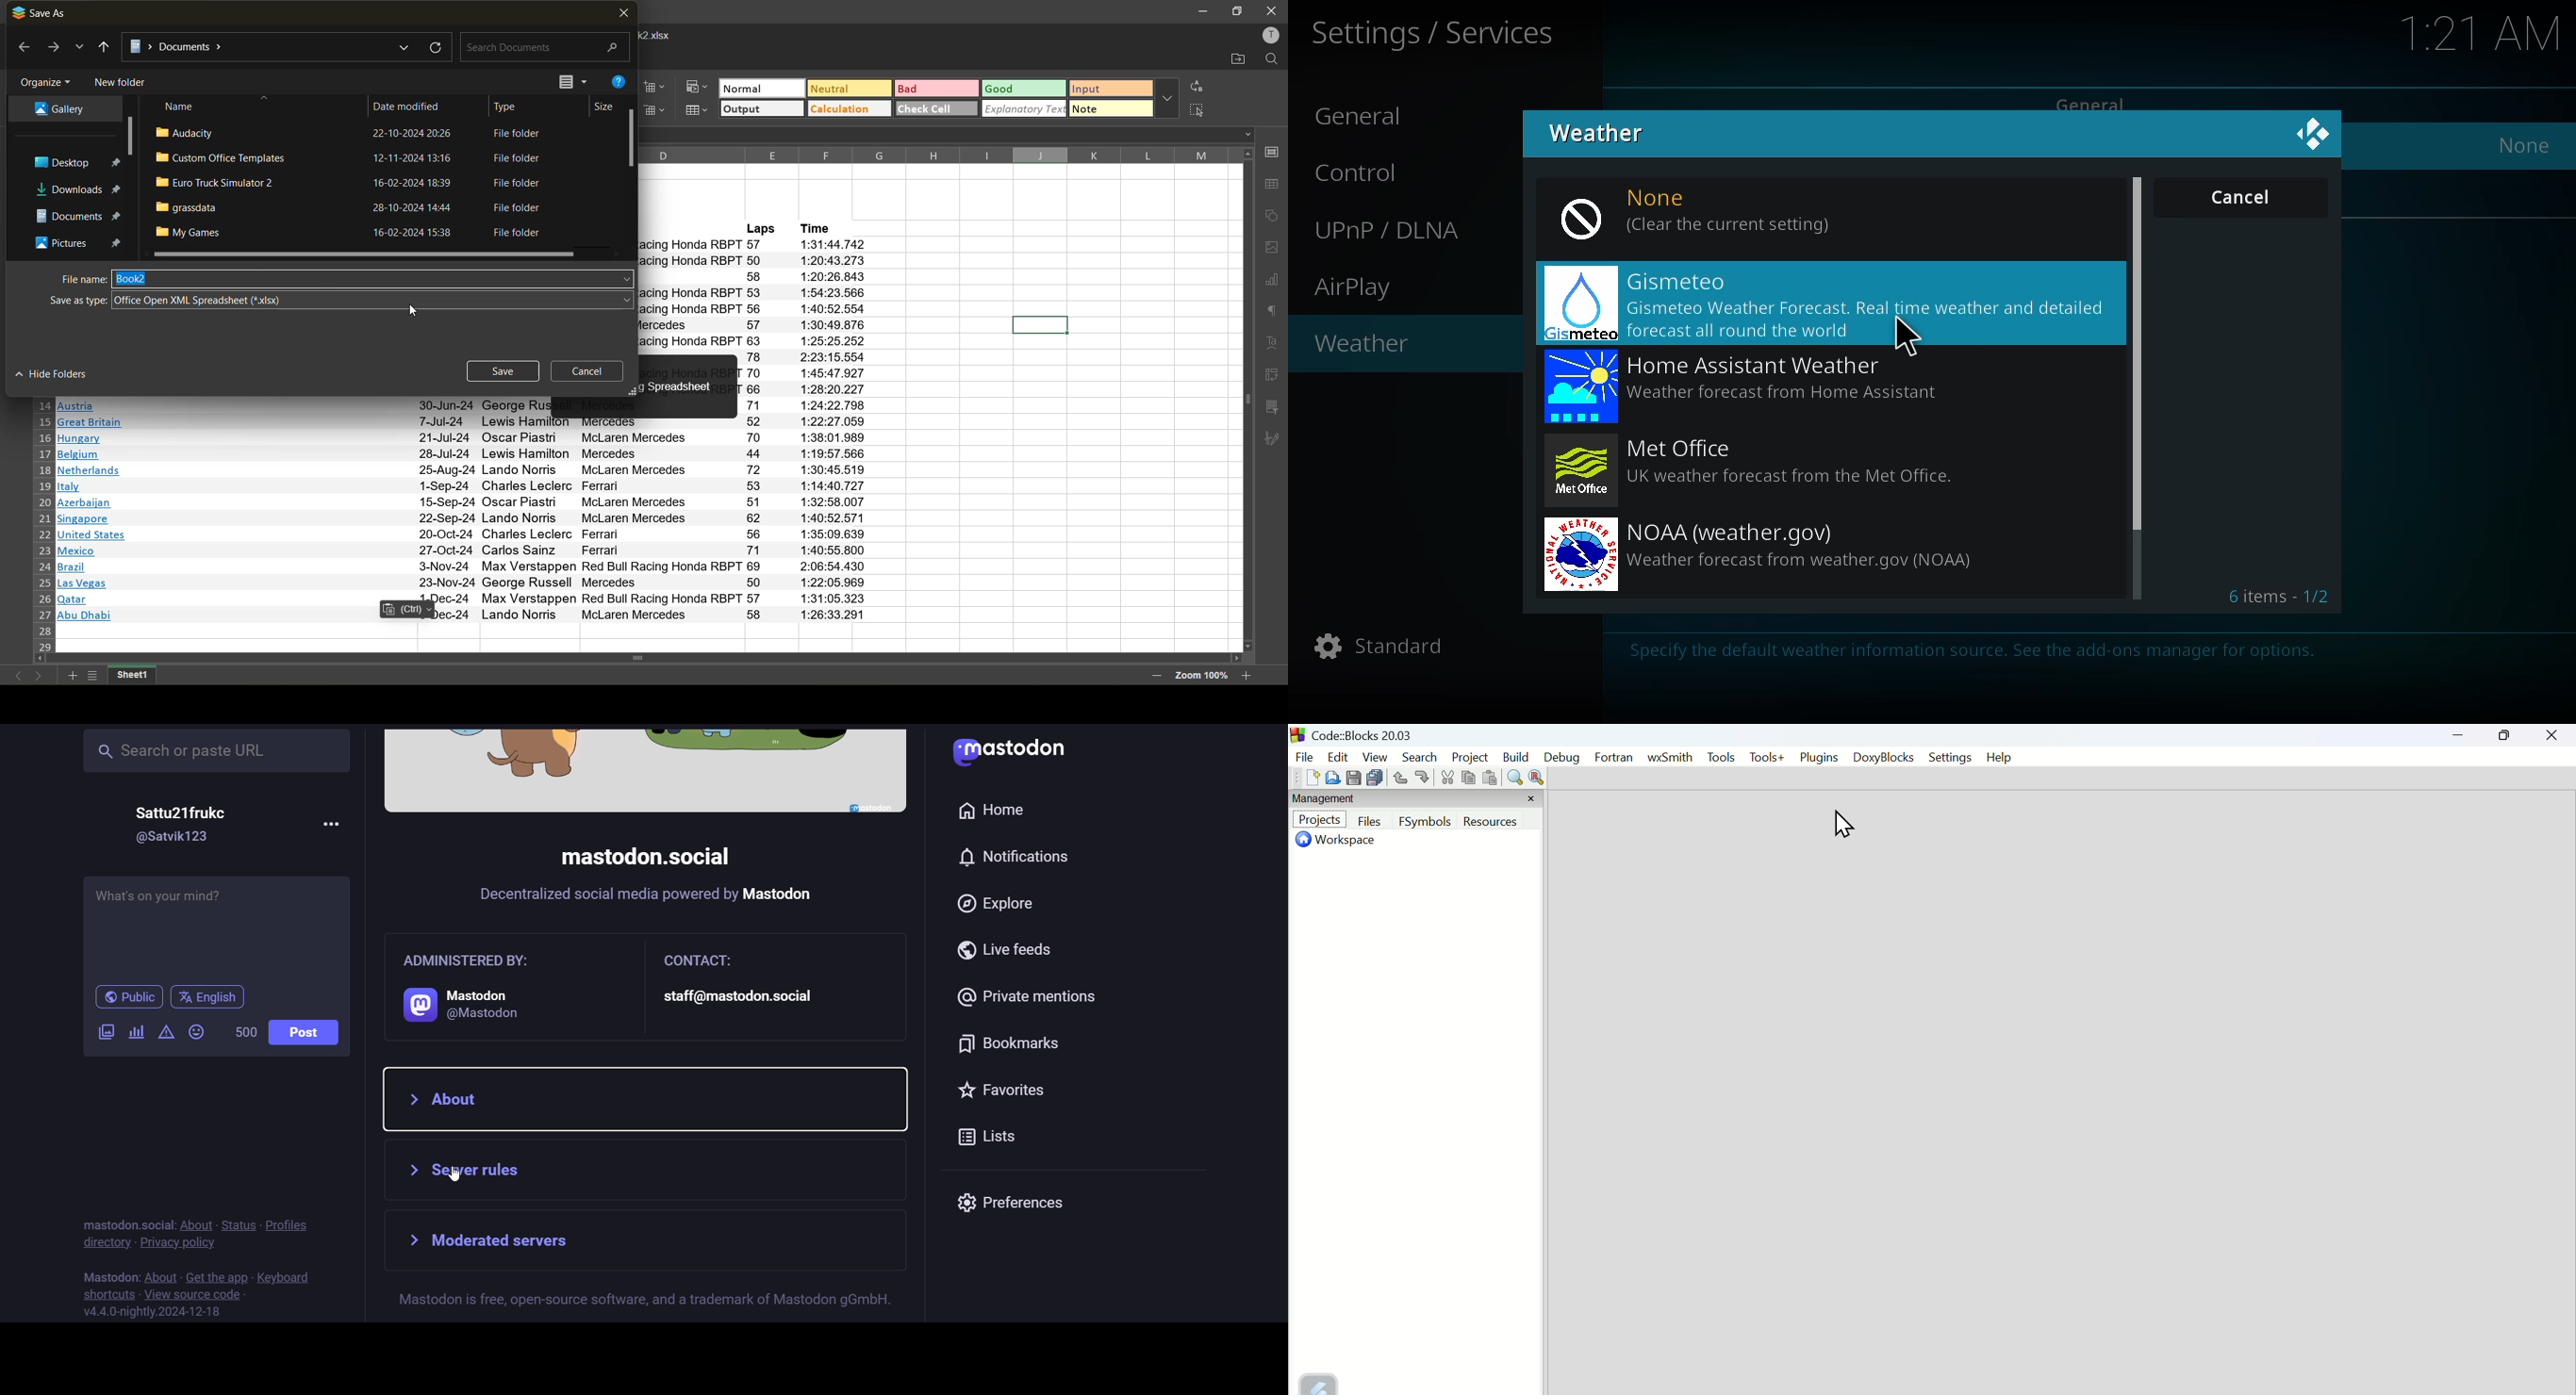  What do you see at coordinates (2282, 596) in the screenshot?
I see `6 items 1/2` at bounding box center [2282, 596].